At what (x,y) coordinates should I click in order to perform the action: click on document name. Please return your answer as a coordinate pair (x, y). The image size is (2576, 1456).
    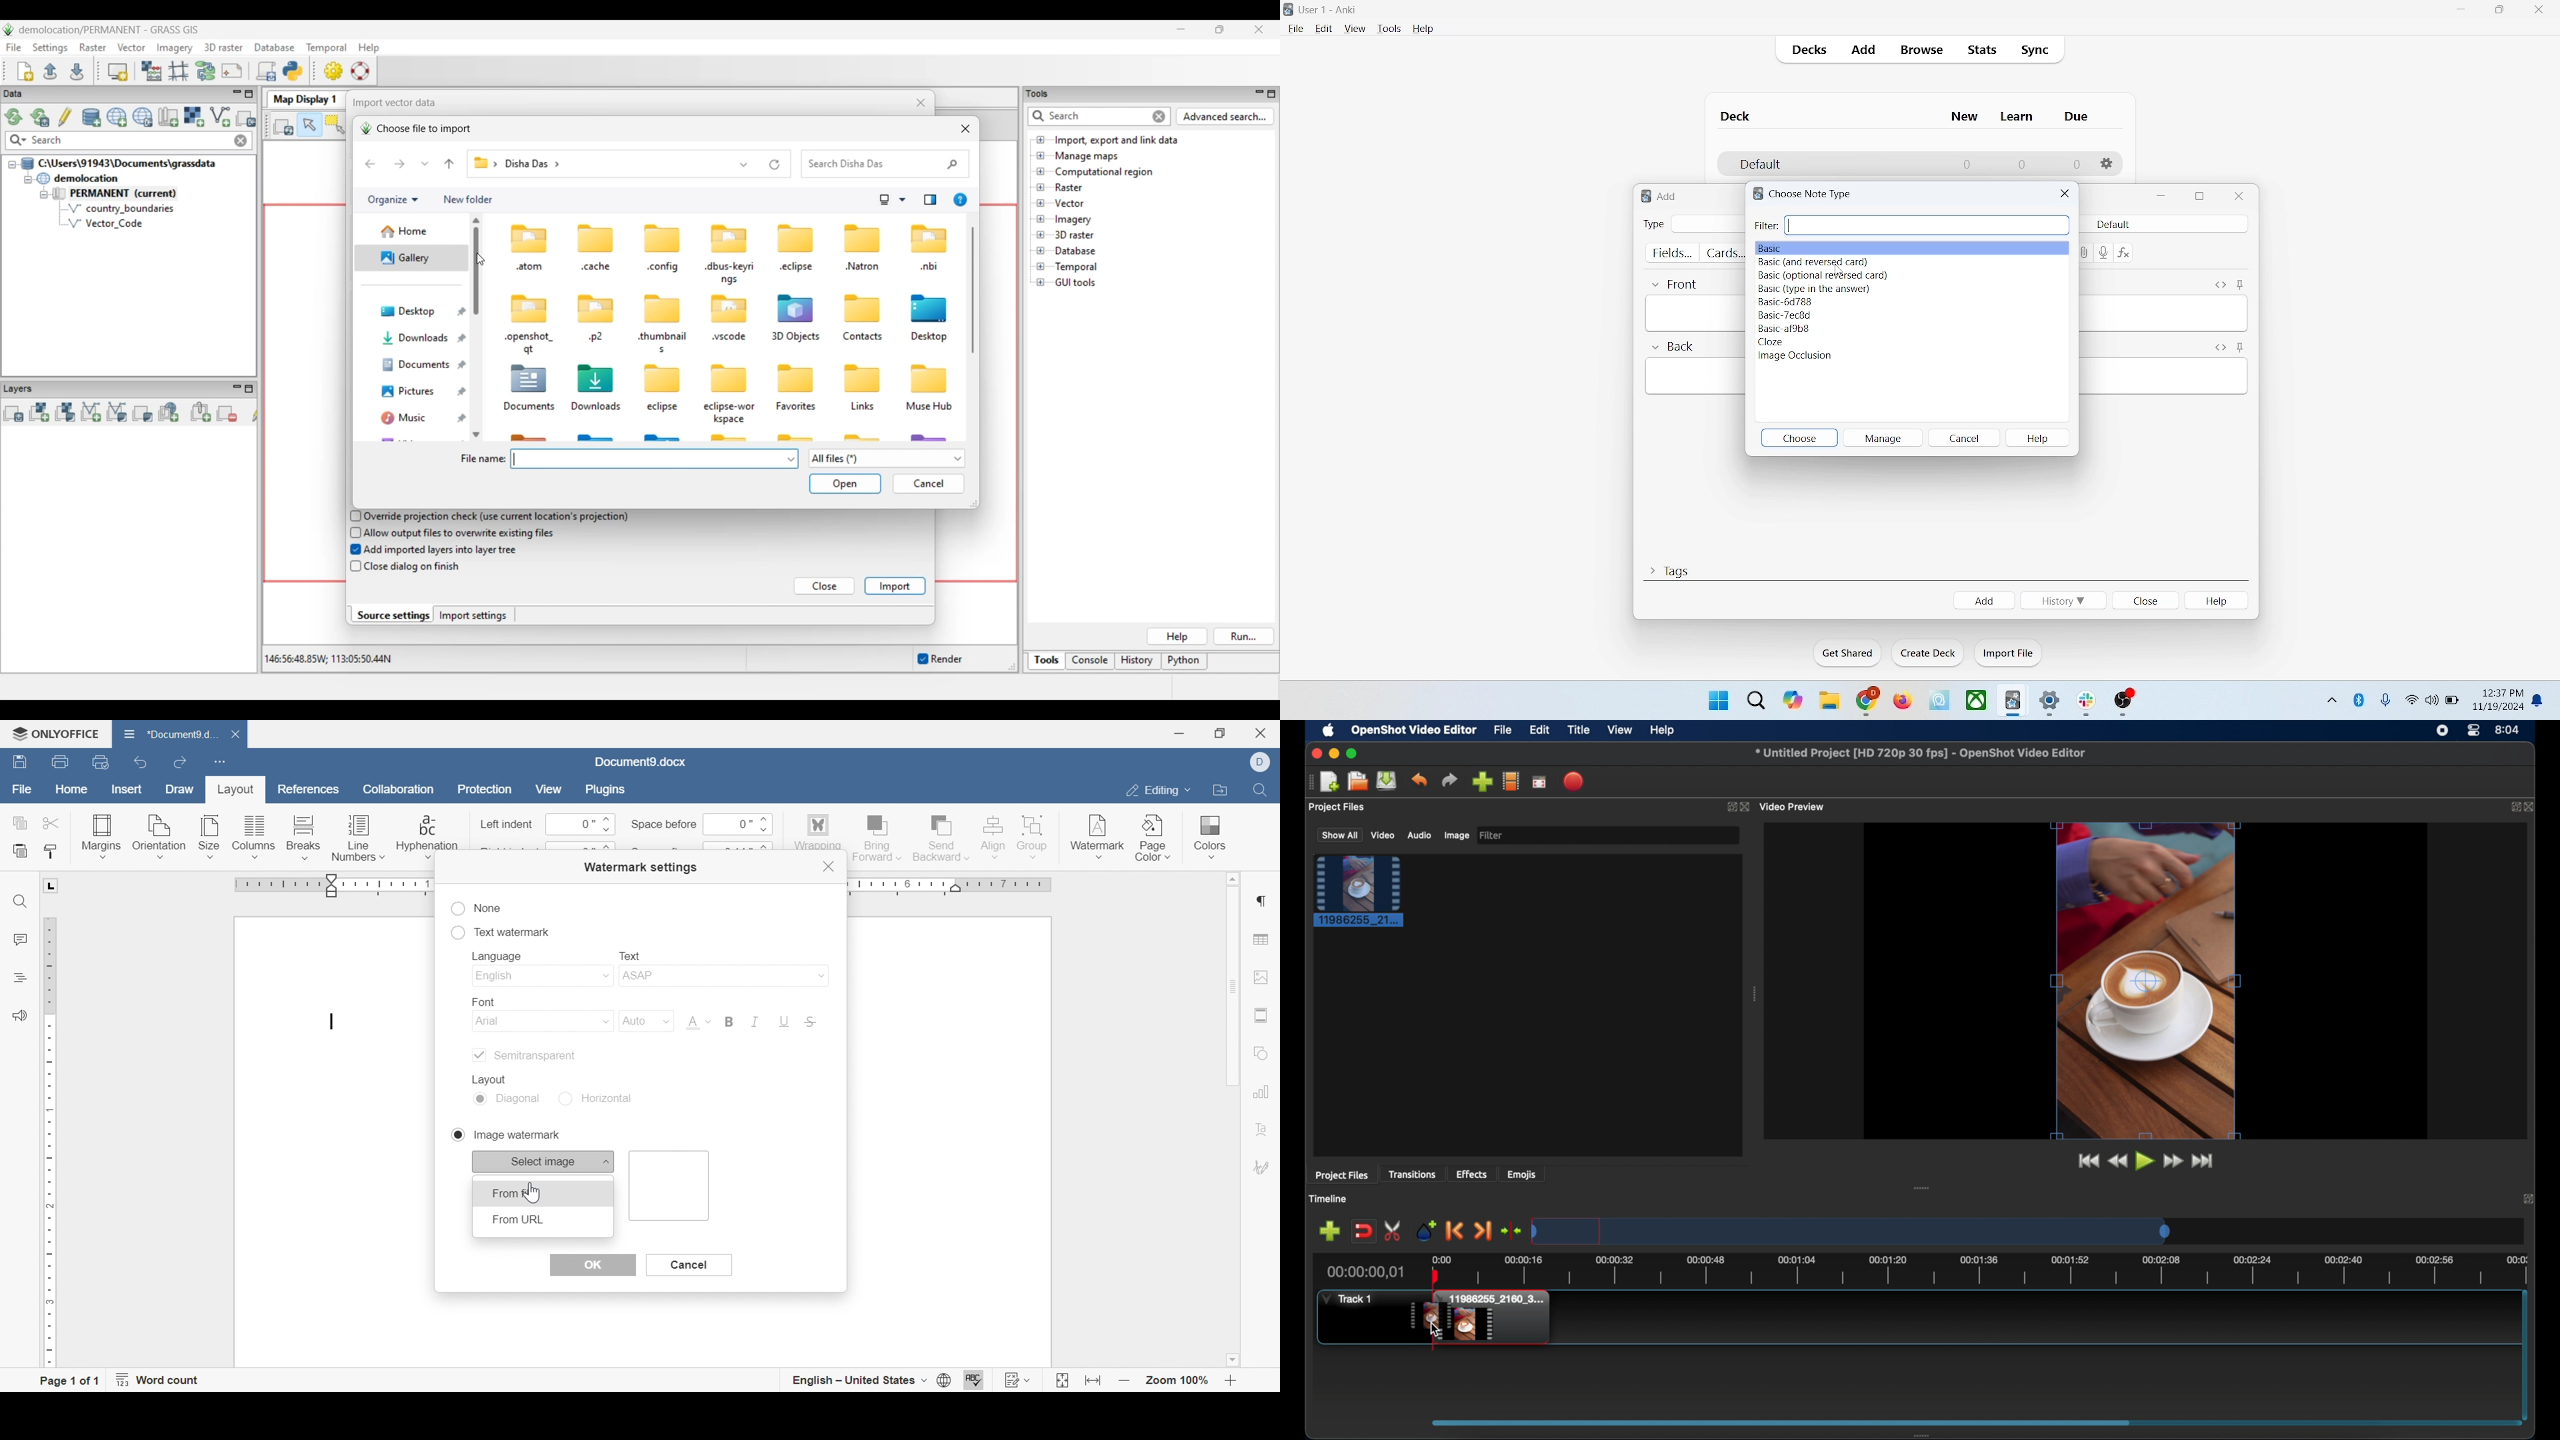
    Looking at the image, I should click on (639, 762).